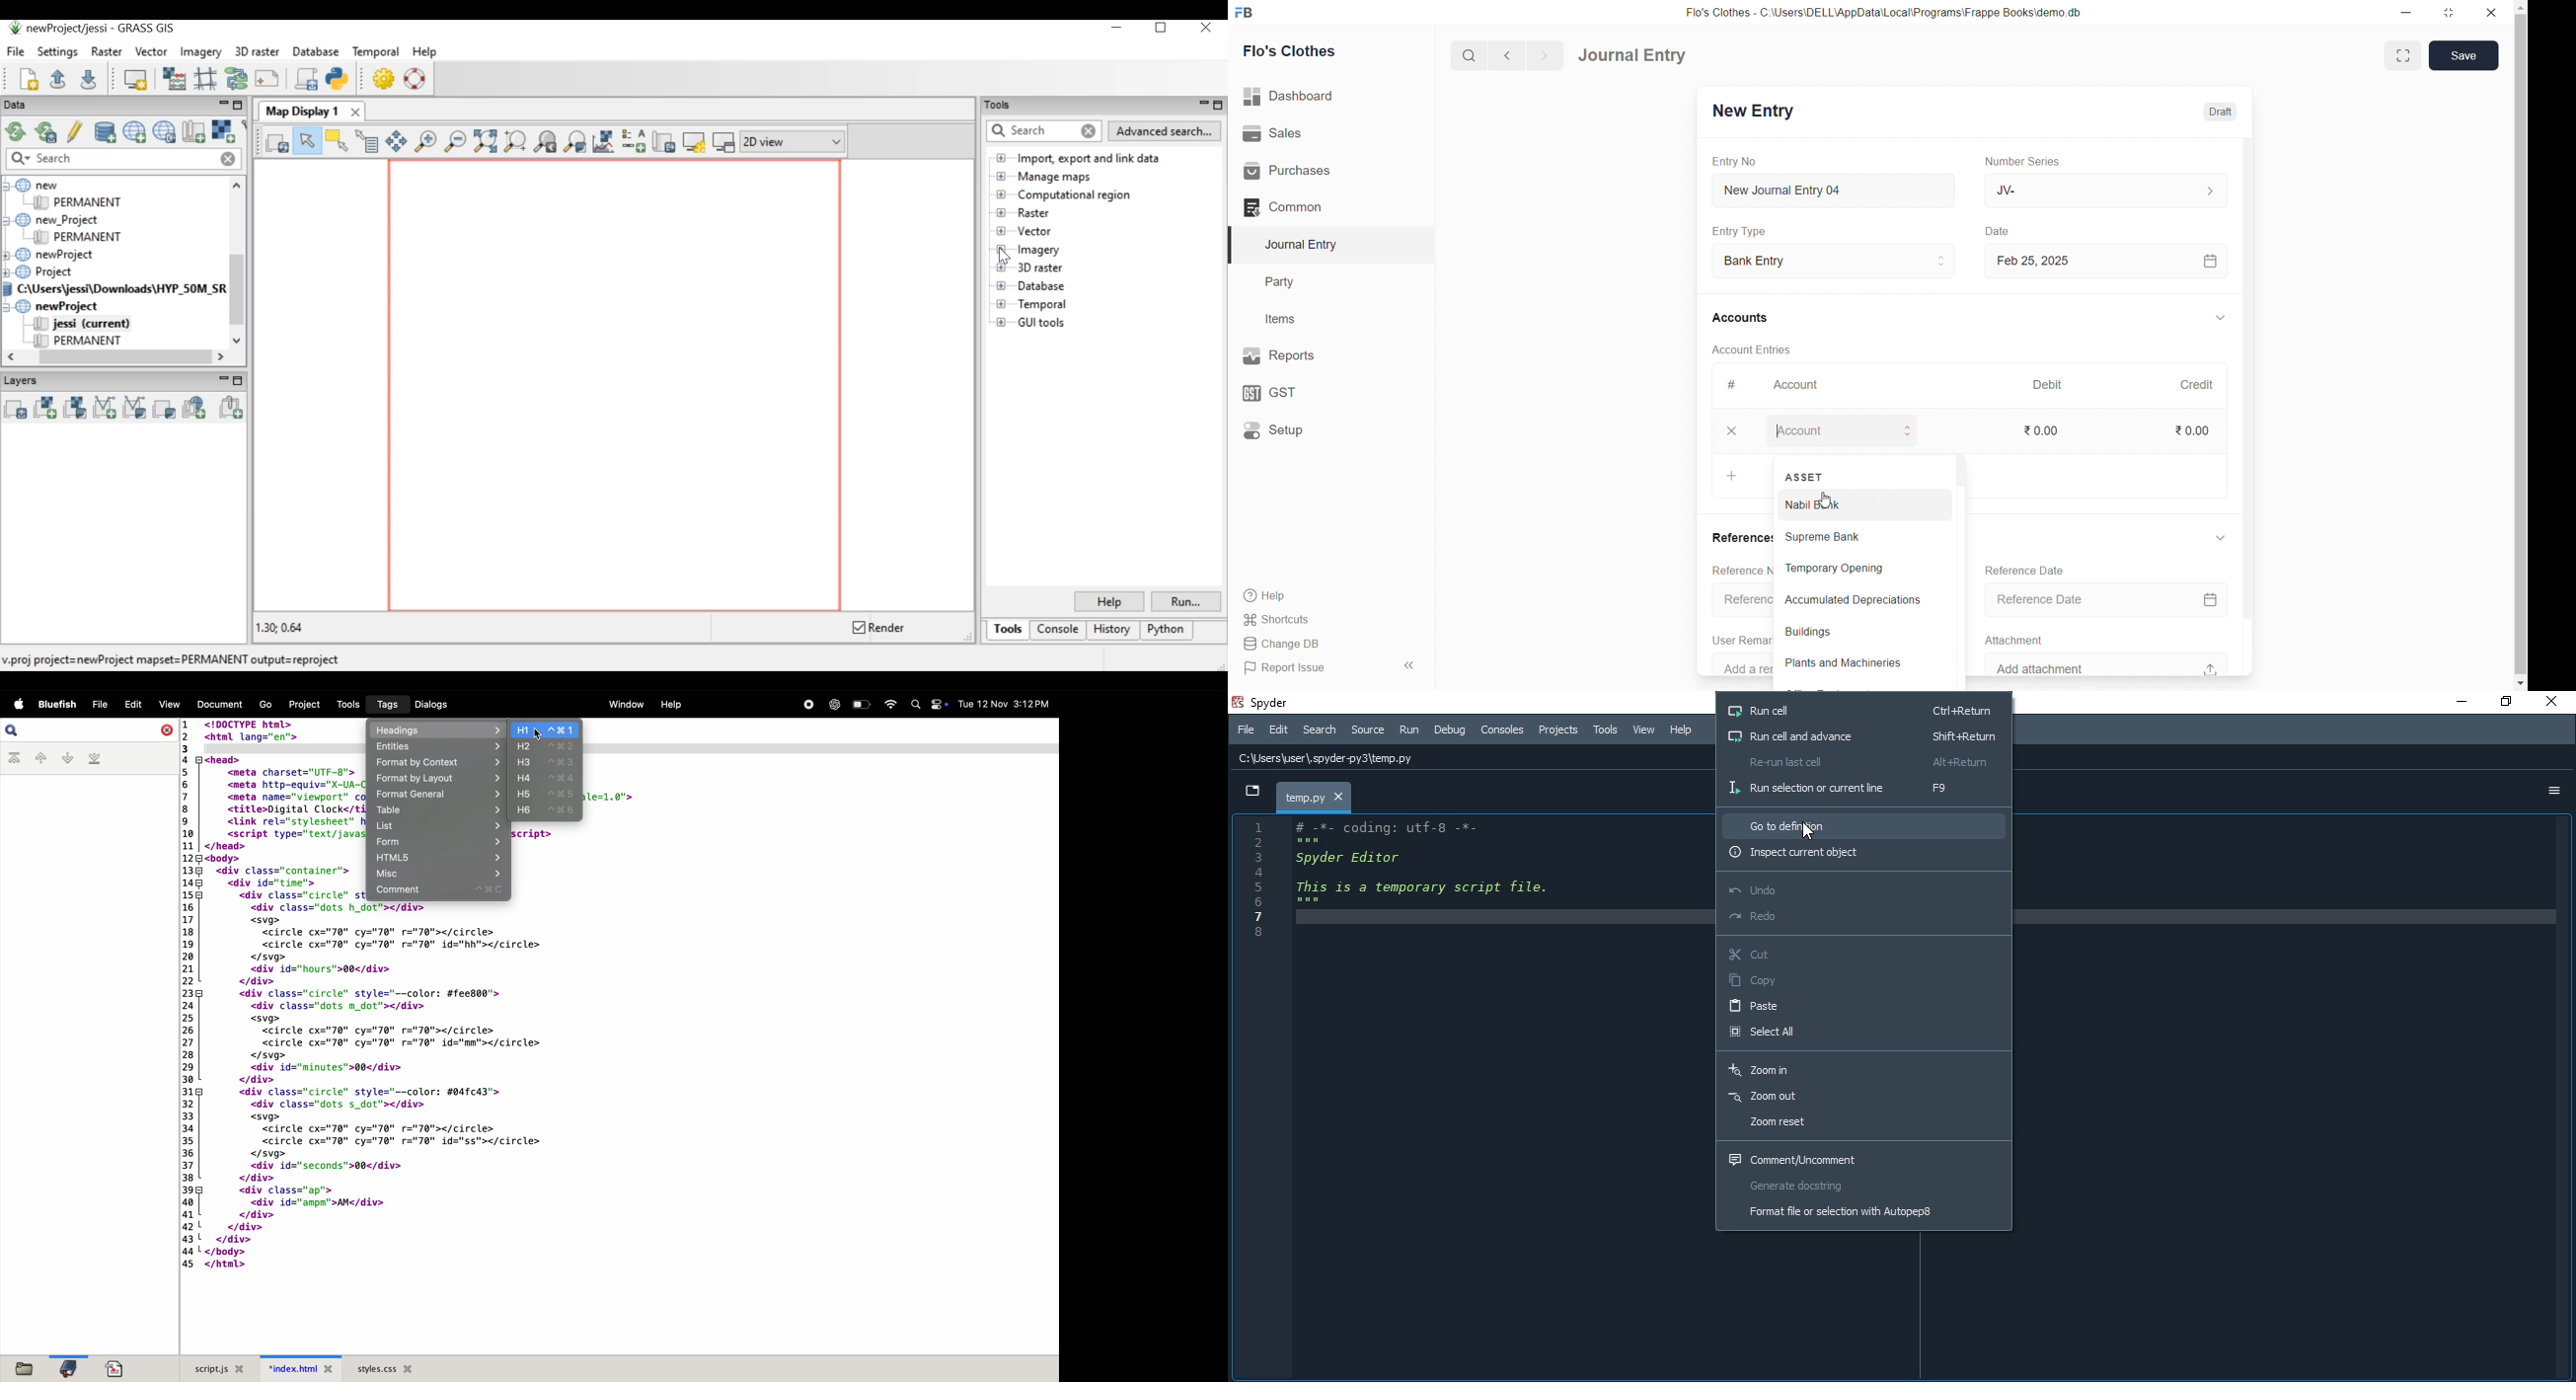  What do you see at coordinates (2495, 12) in the screenshot?
I see `close` at bounding box center [2495, 12].